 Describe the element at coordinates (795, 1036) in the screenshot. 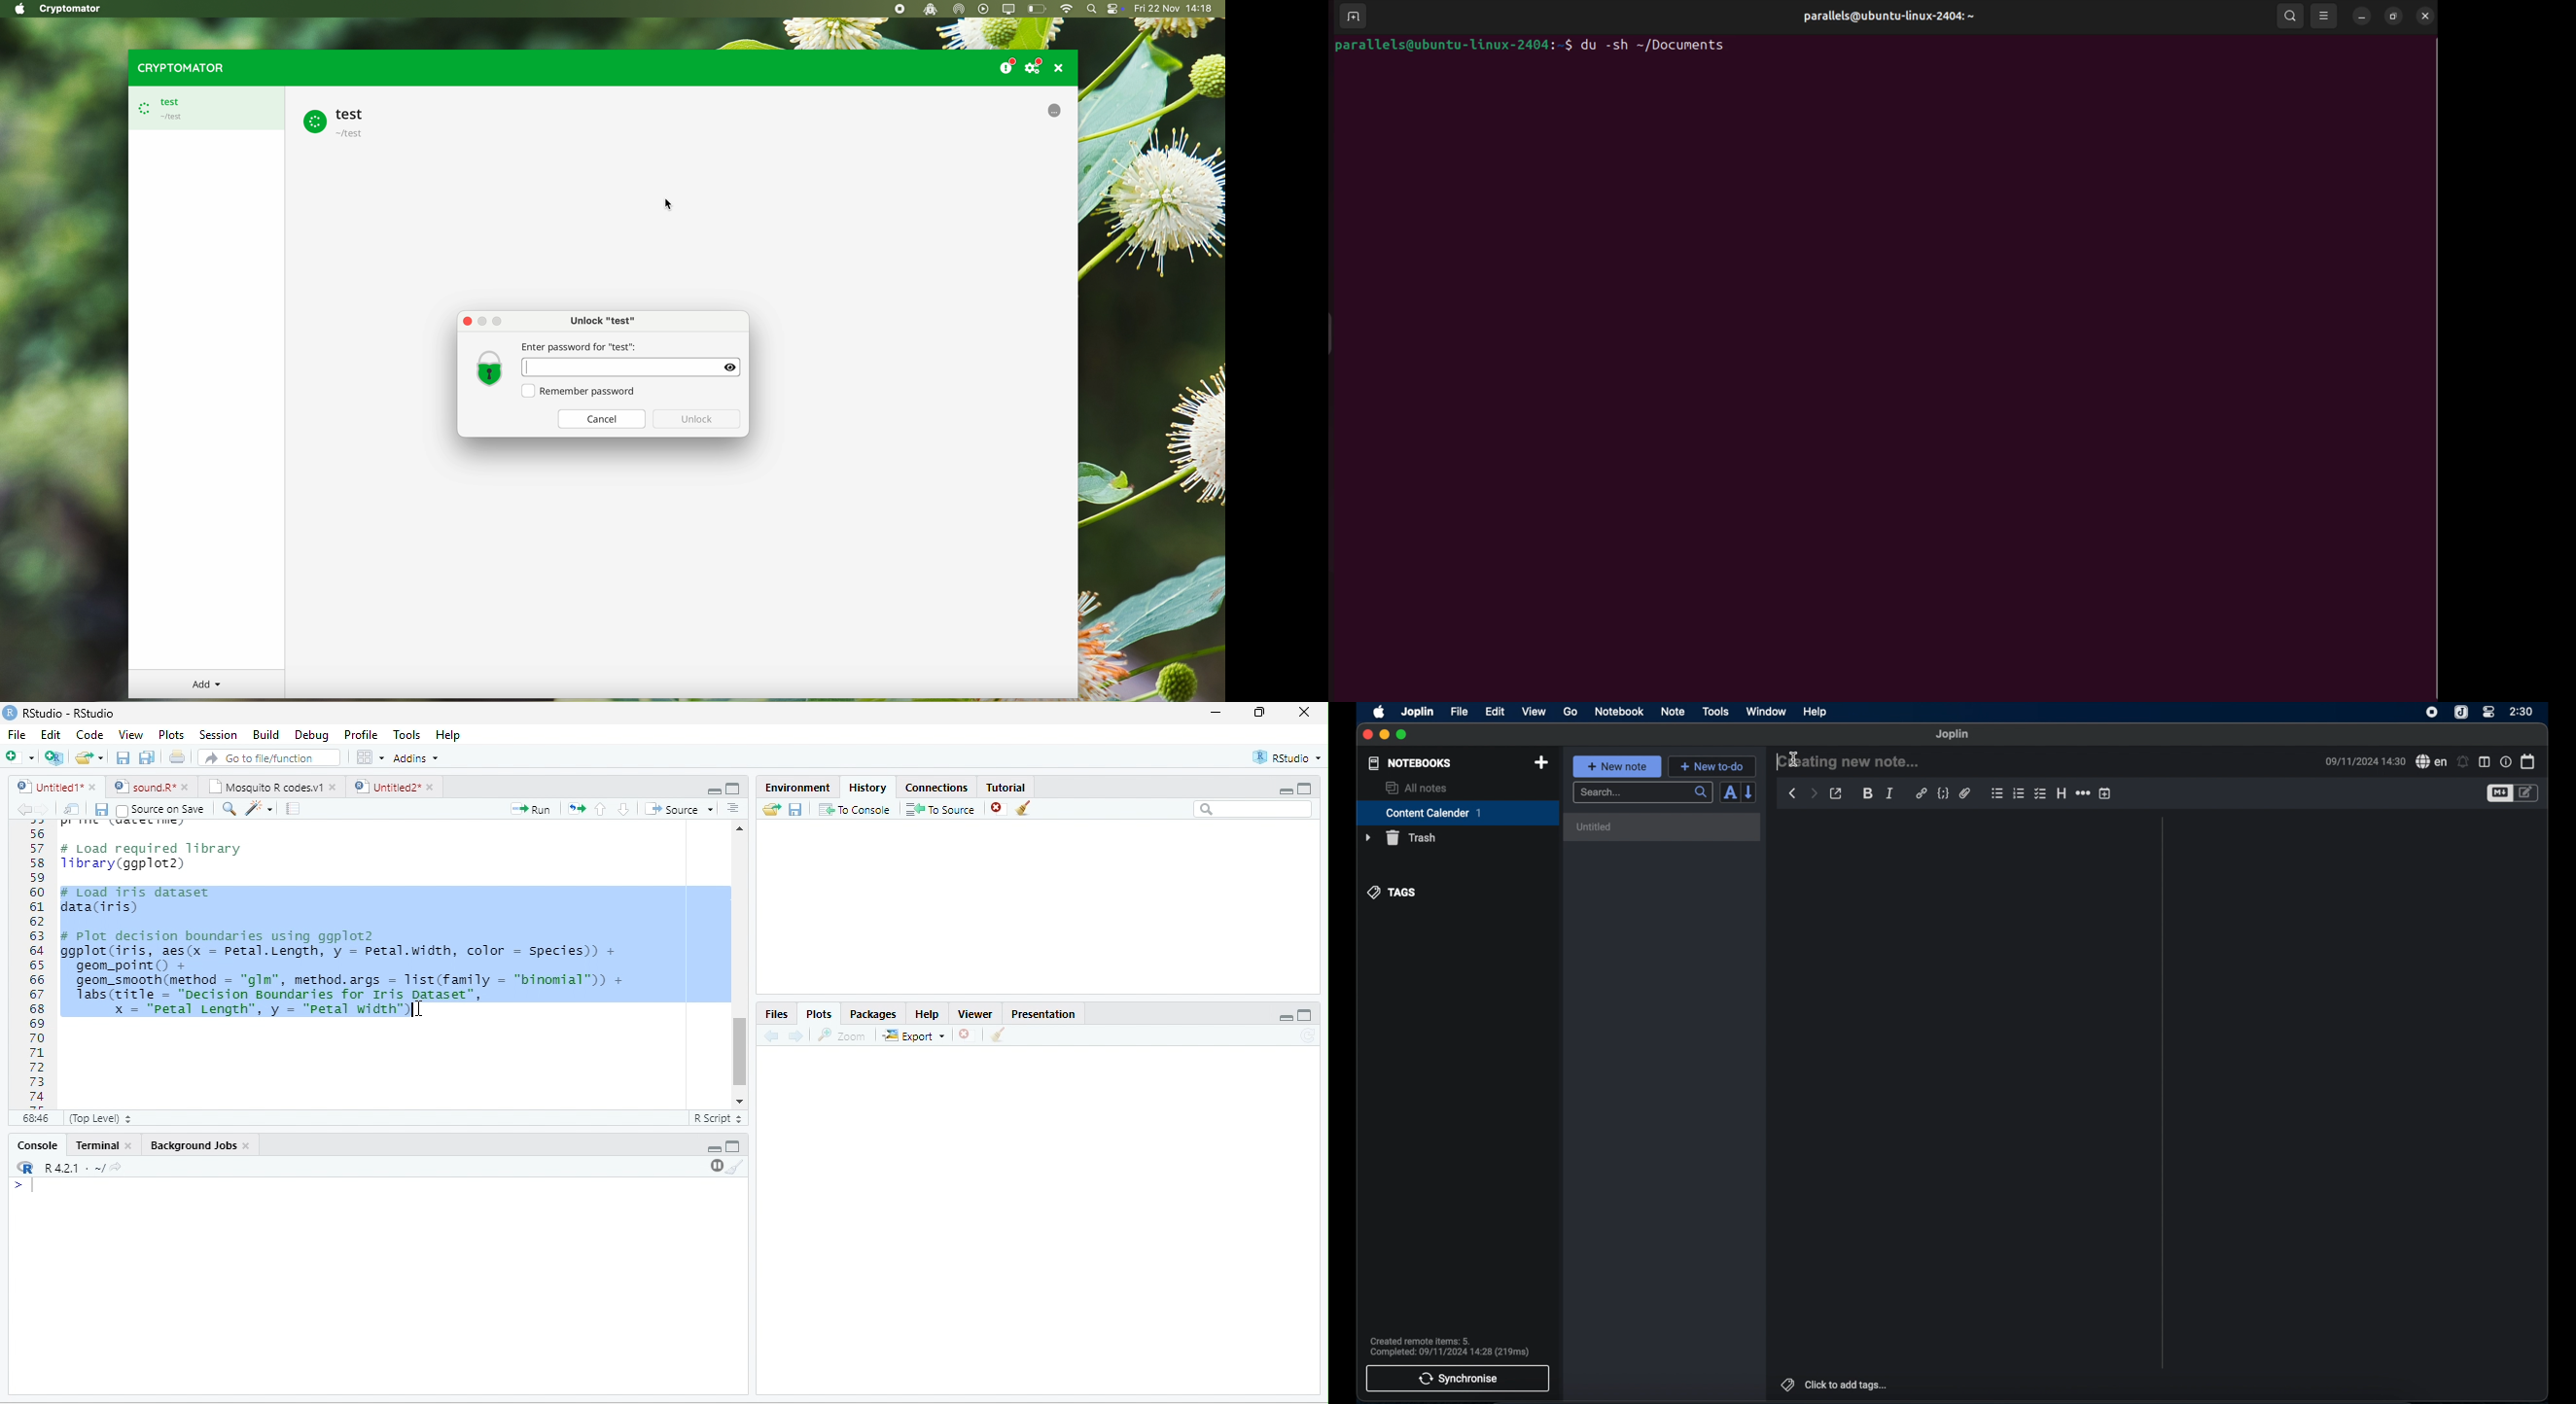

I see `forward` at that location.